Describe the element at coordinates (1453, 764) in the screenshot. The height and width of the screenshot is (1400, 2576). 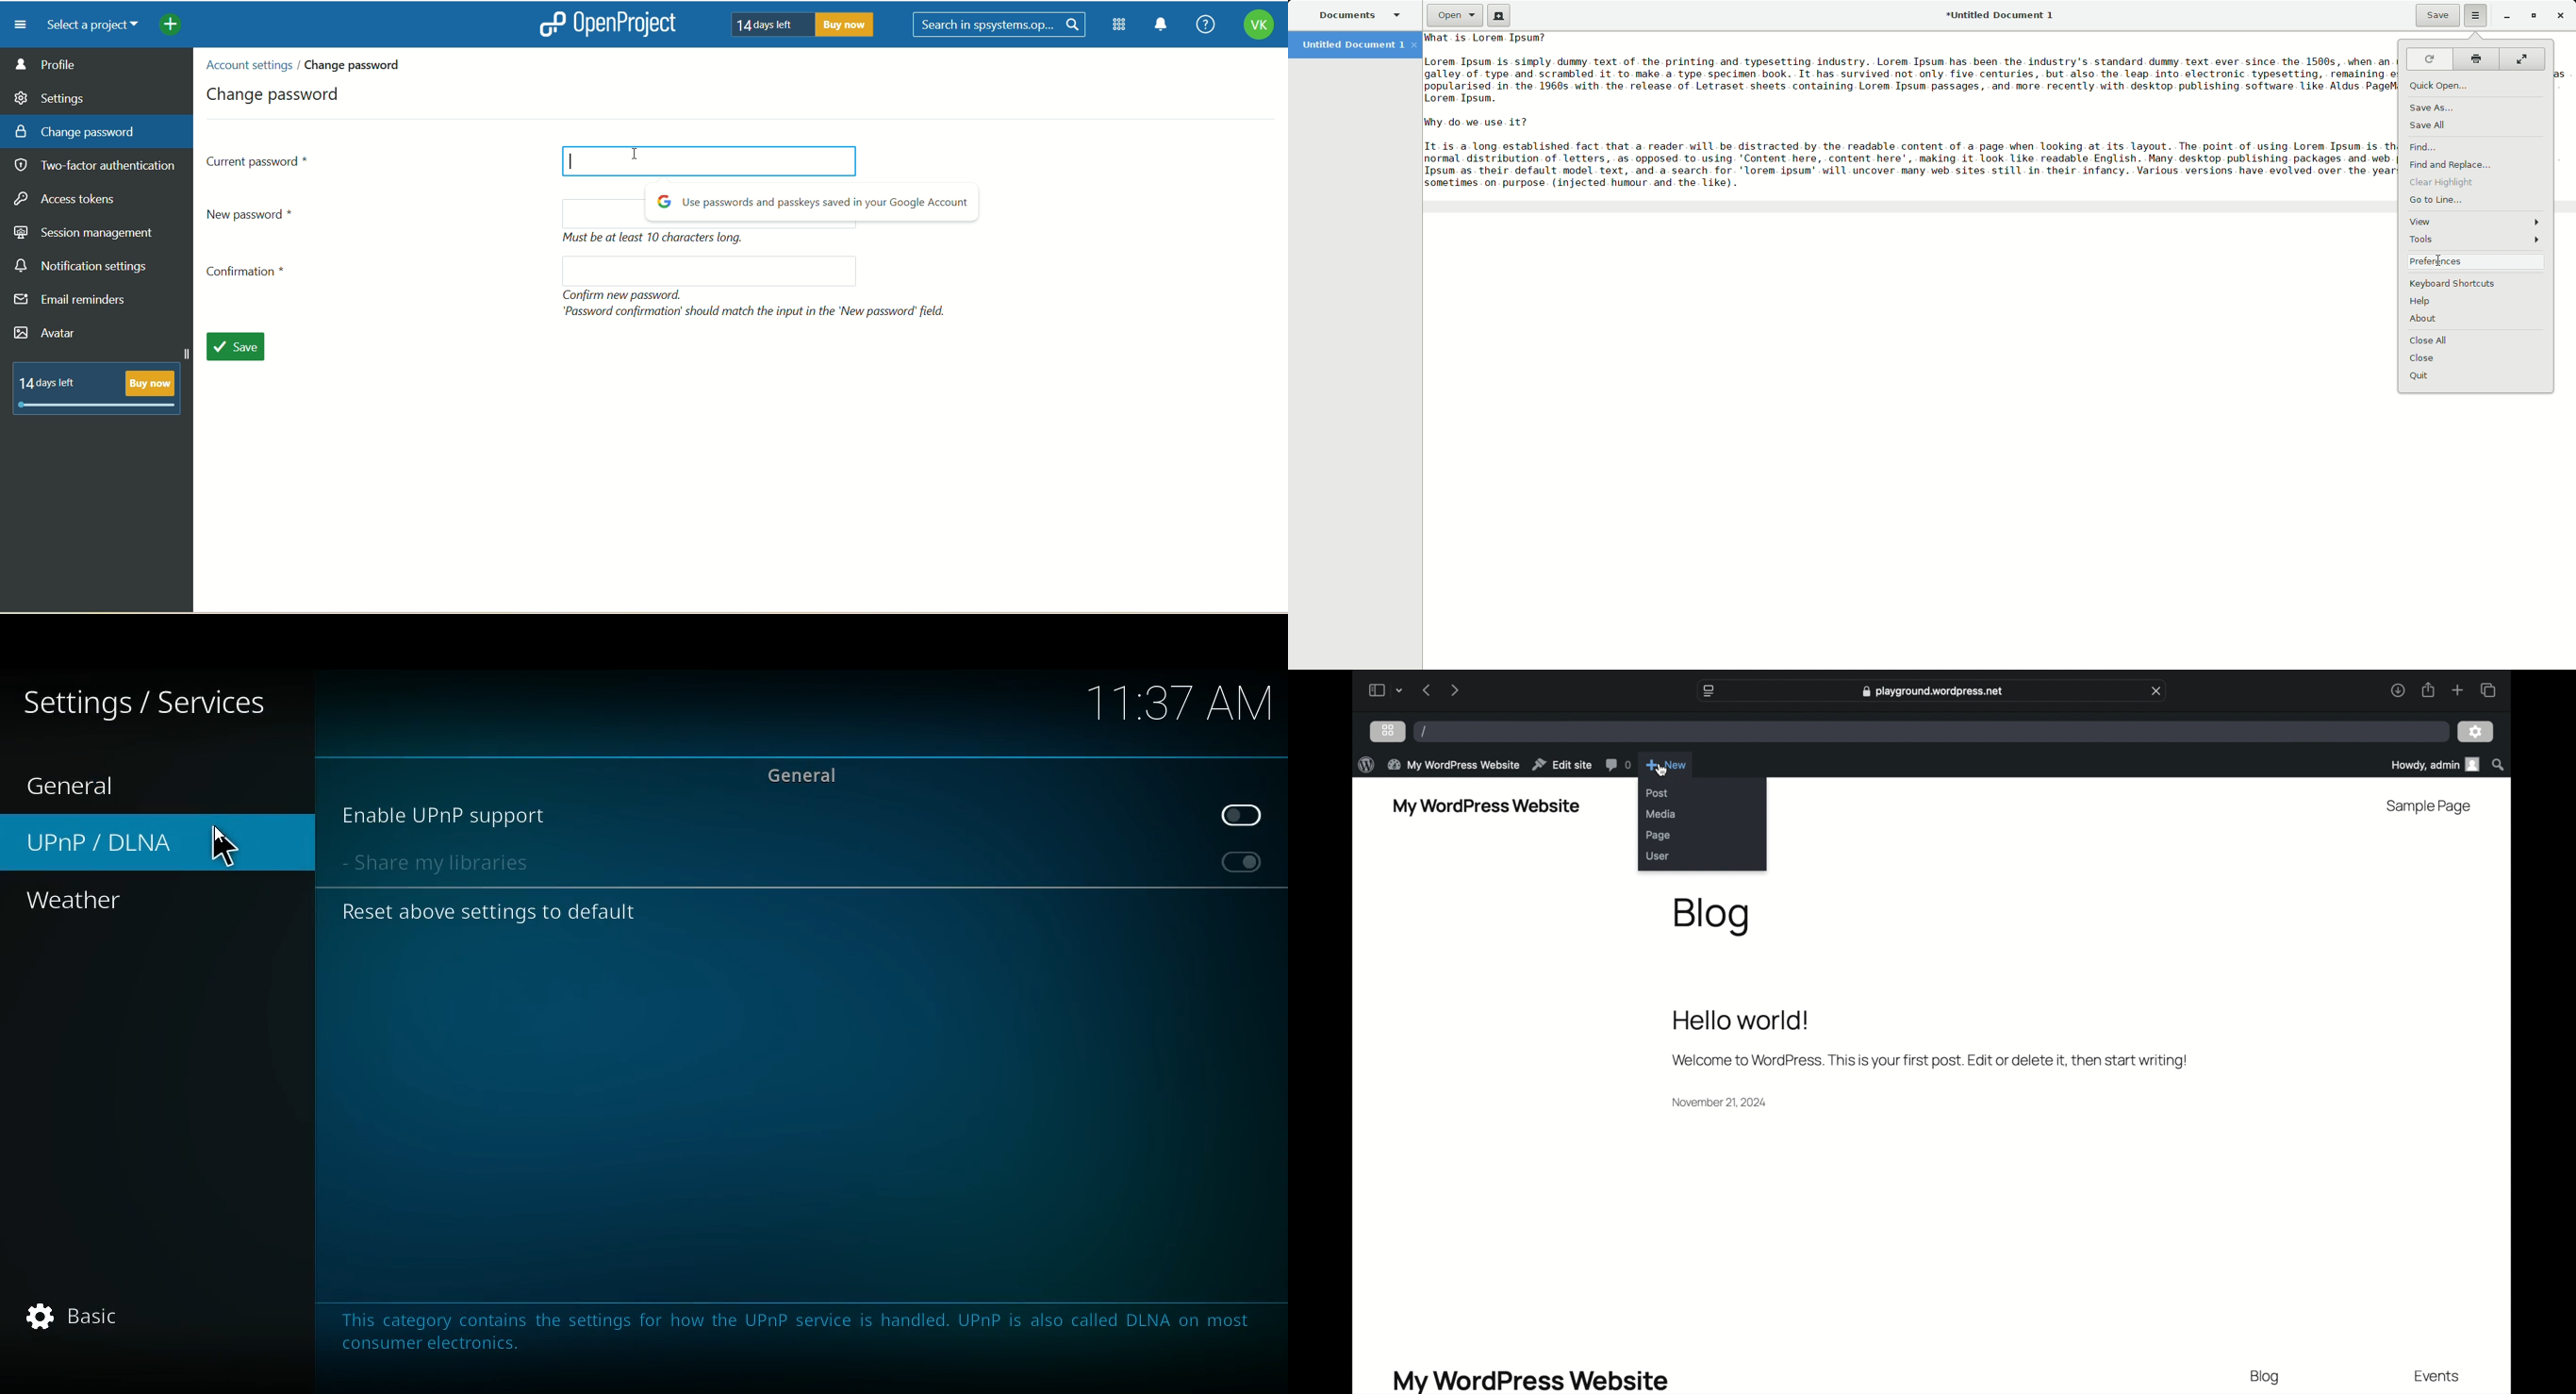
I see `my wordpress website` at that location.